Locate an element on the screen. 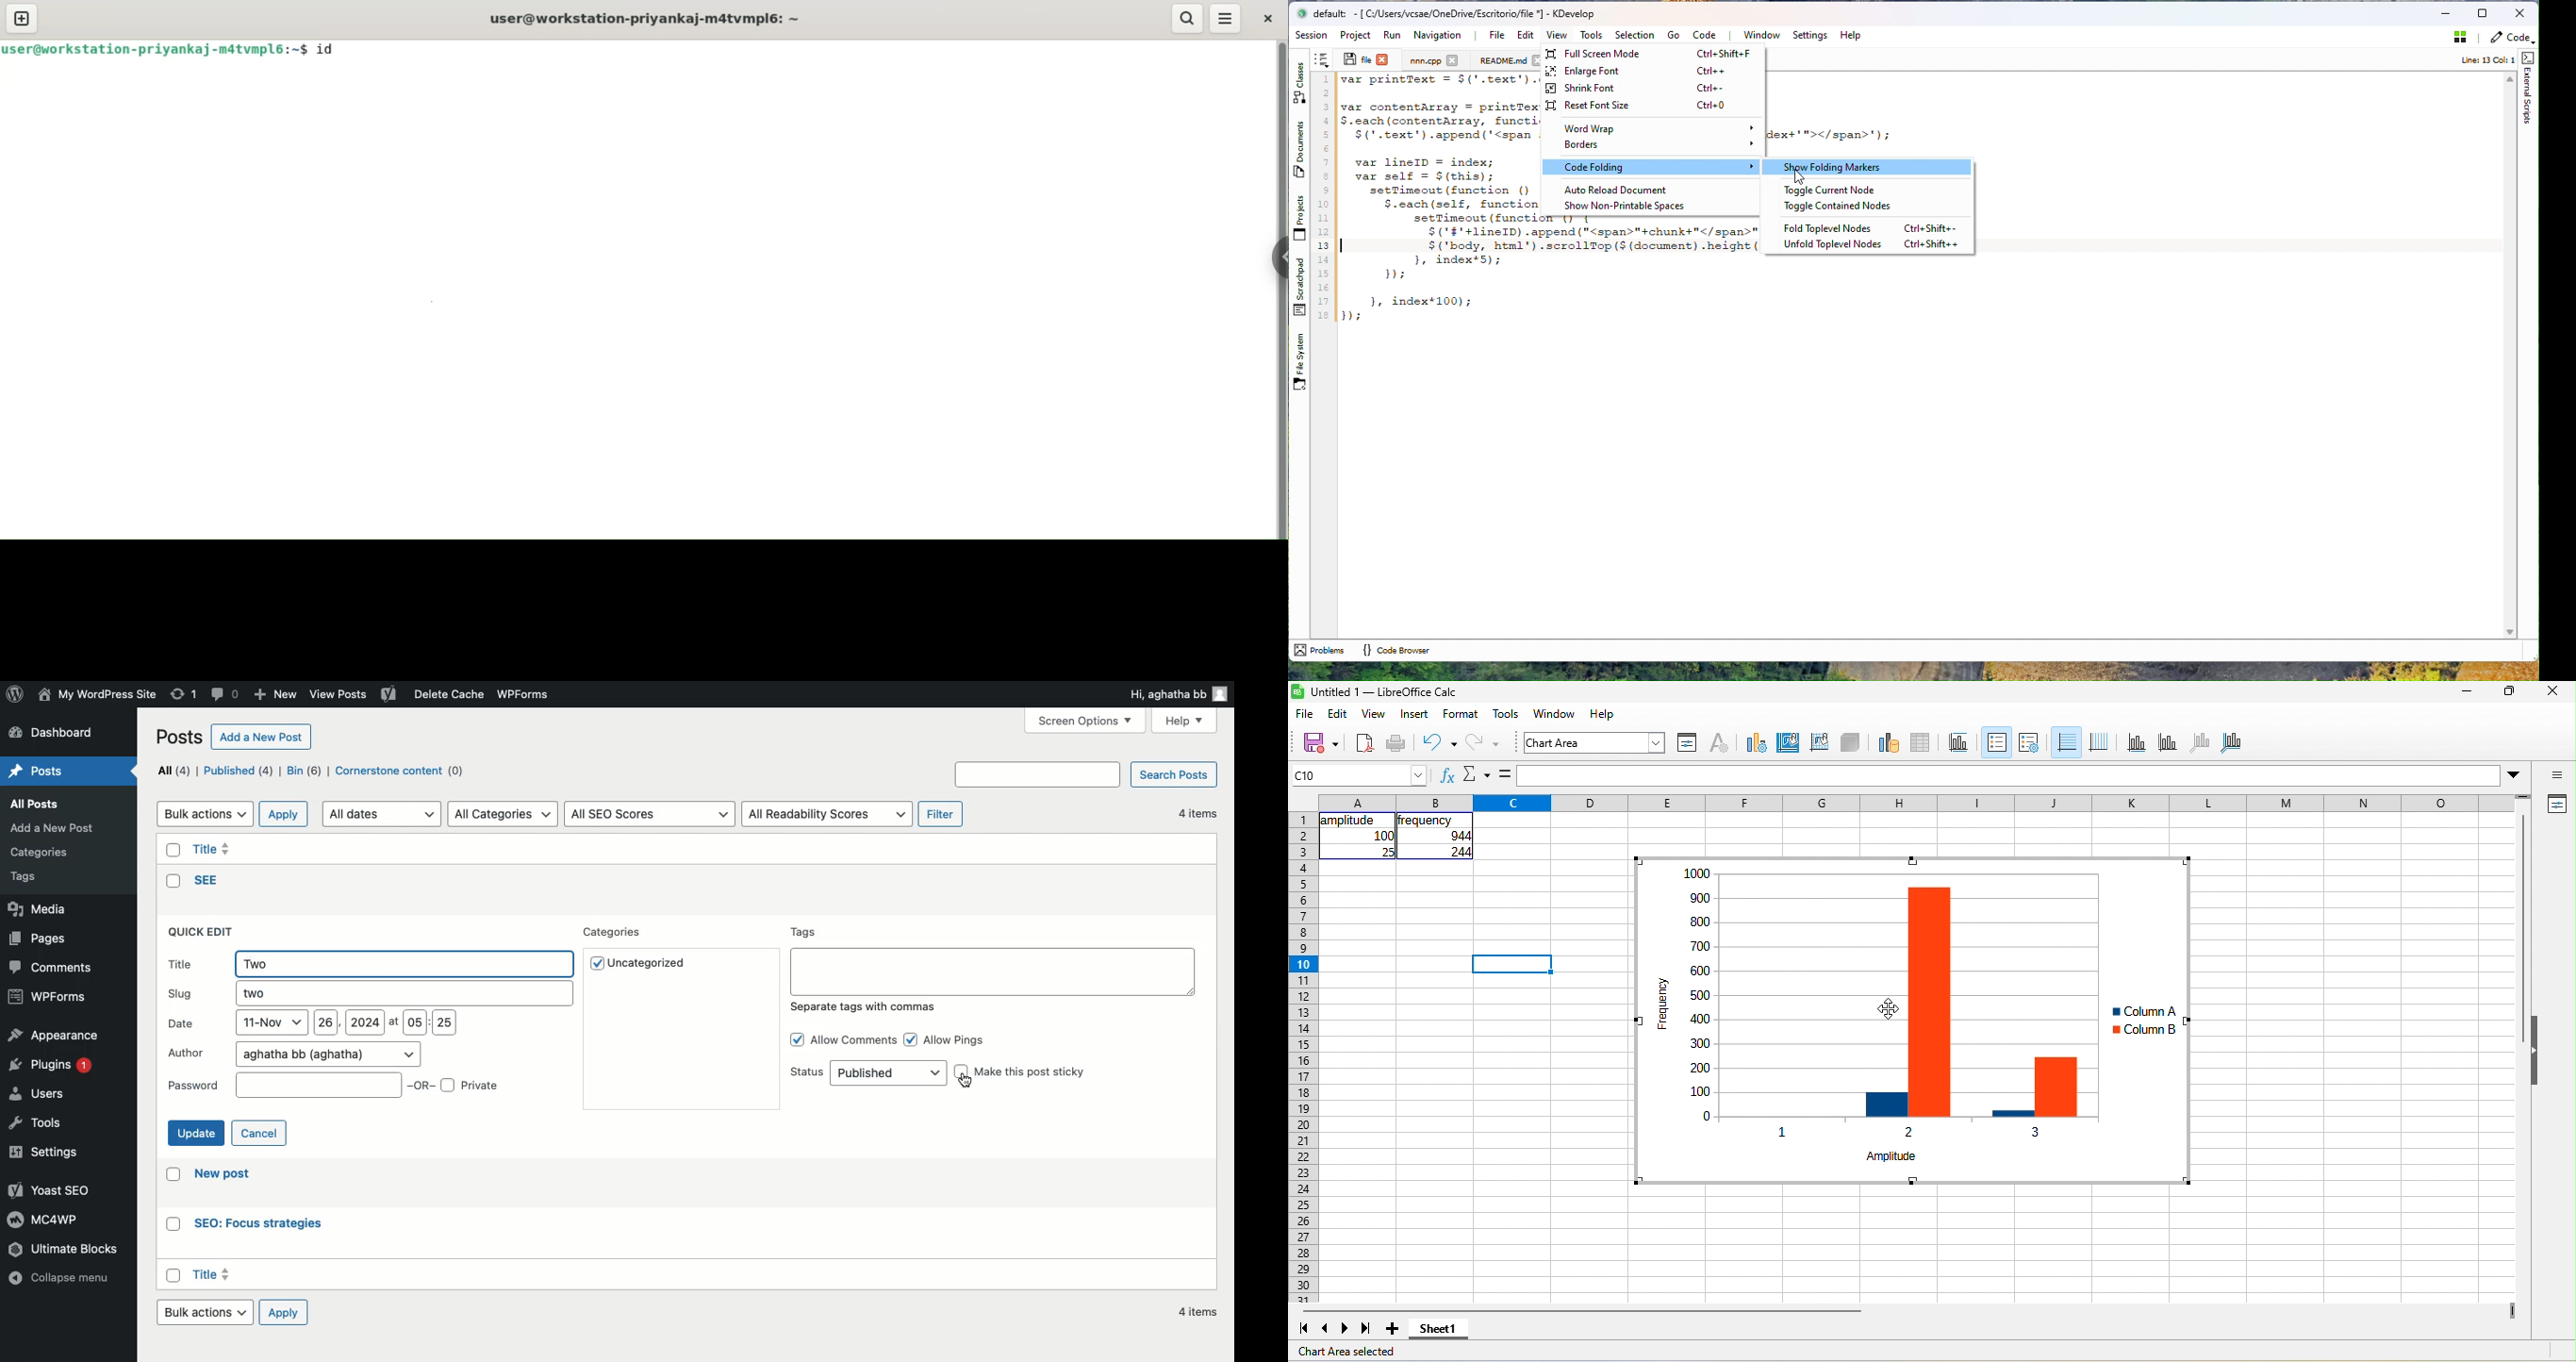  Tags is located at coordinates (992, 960).